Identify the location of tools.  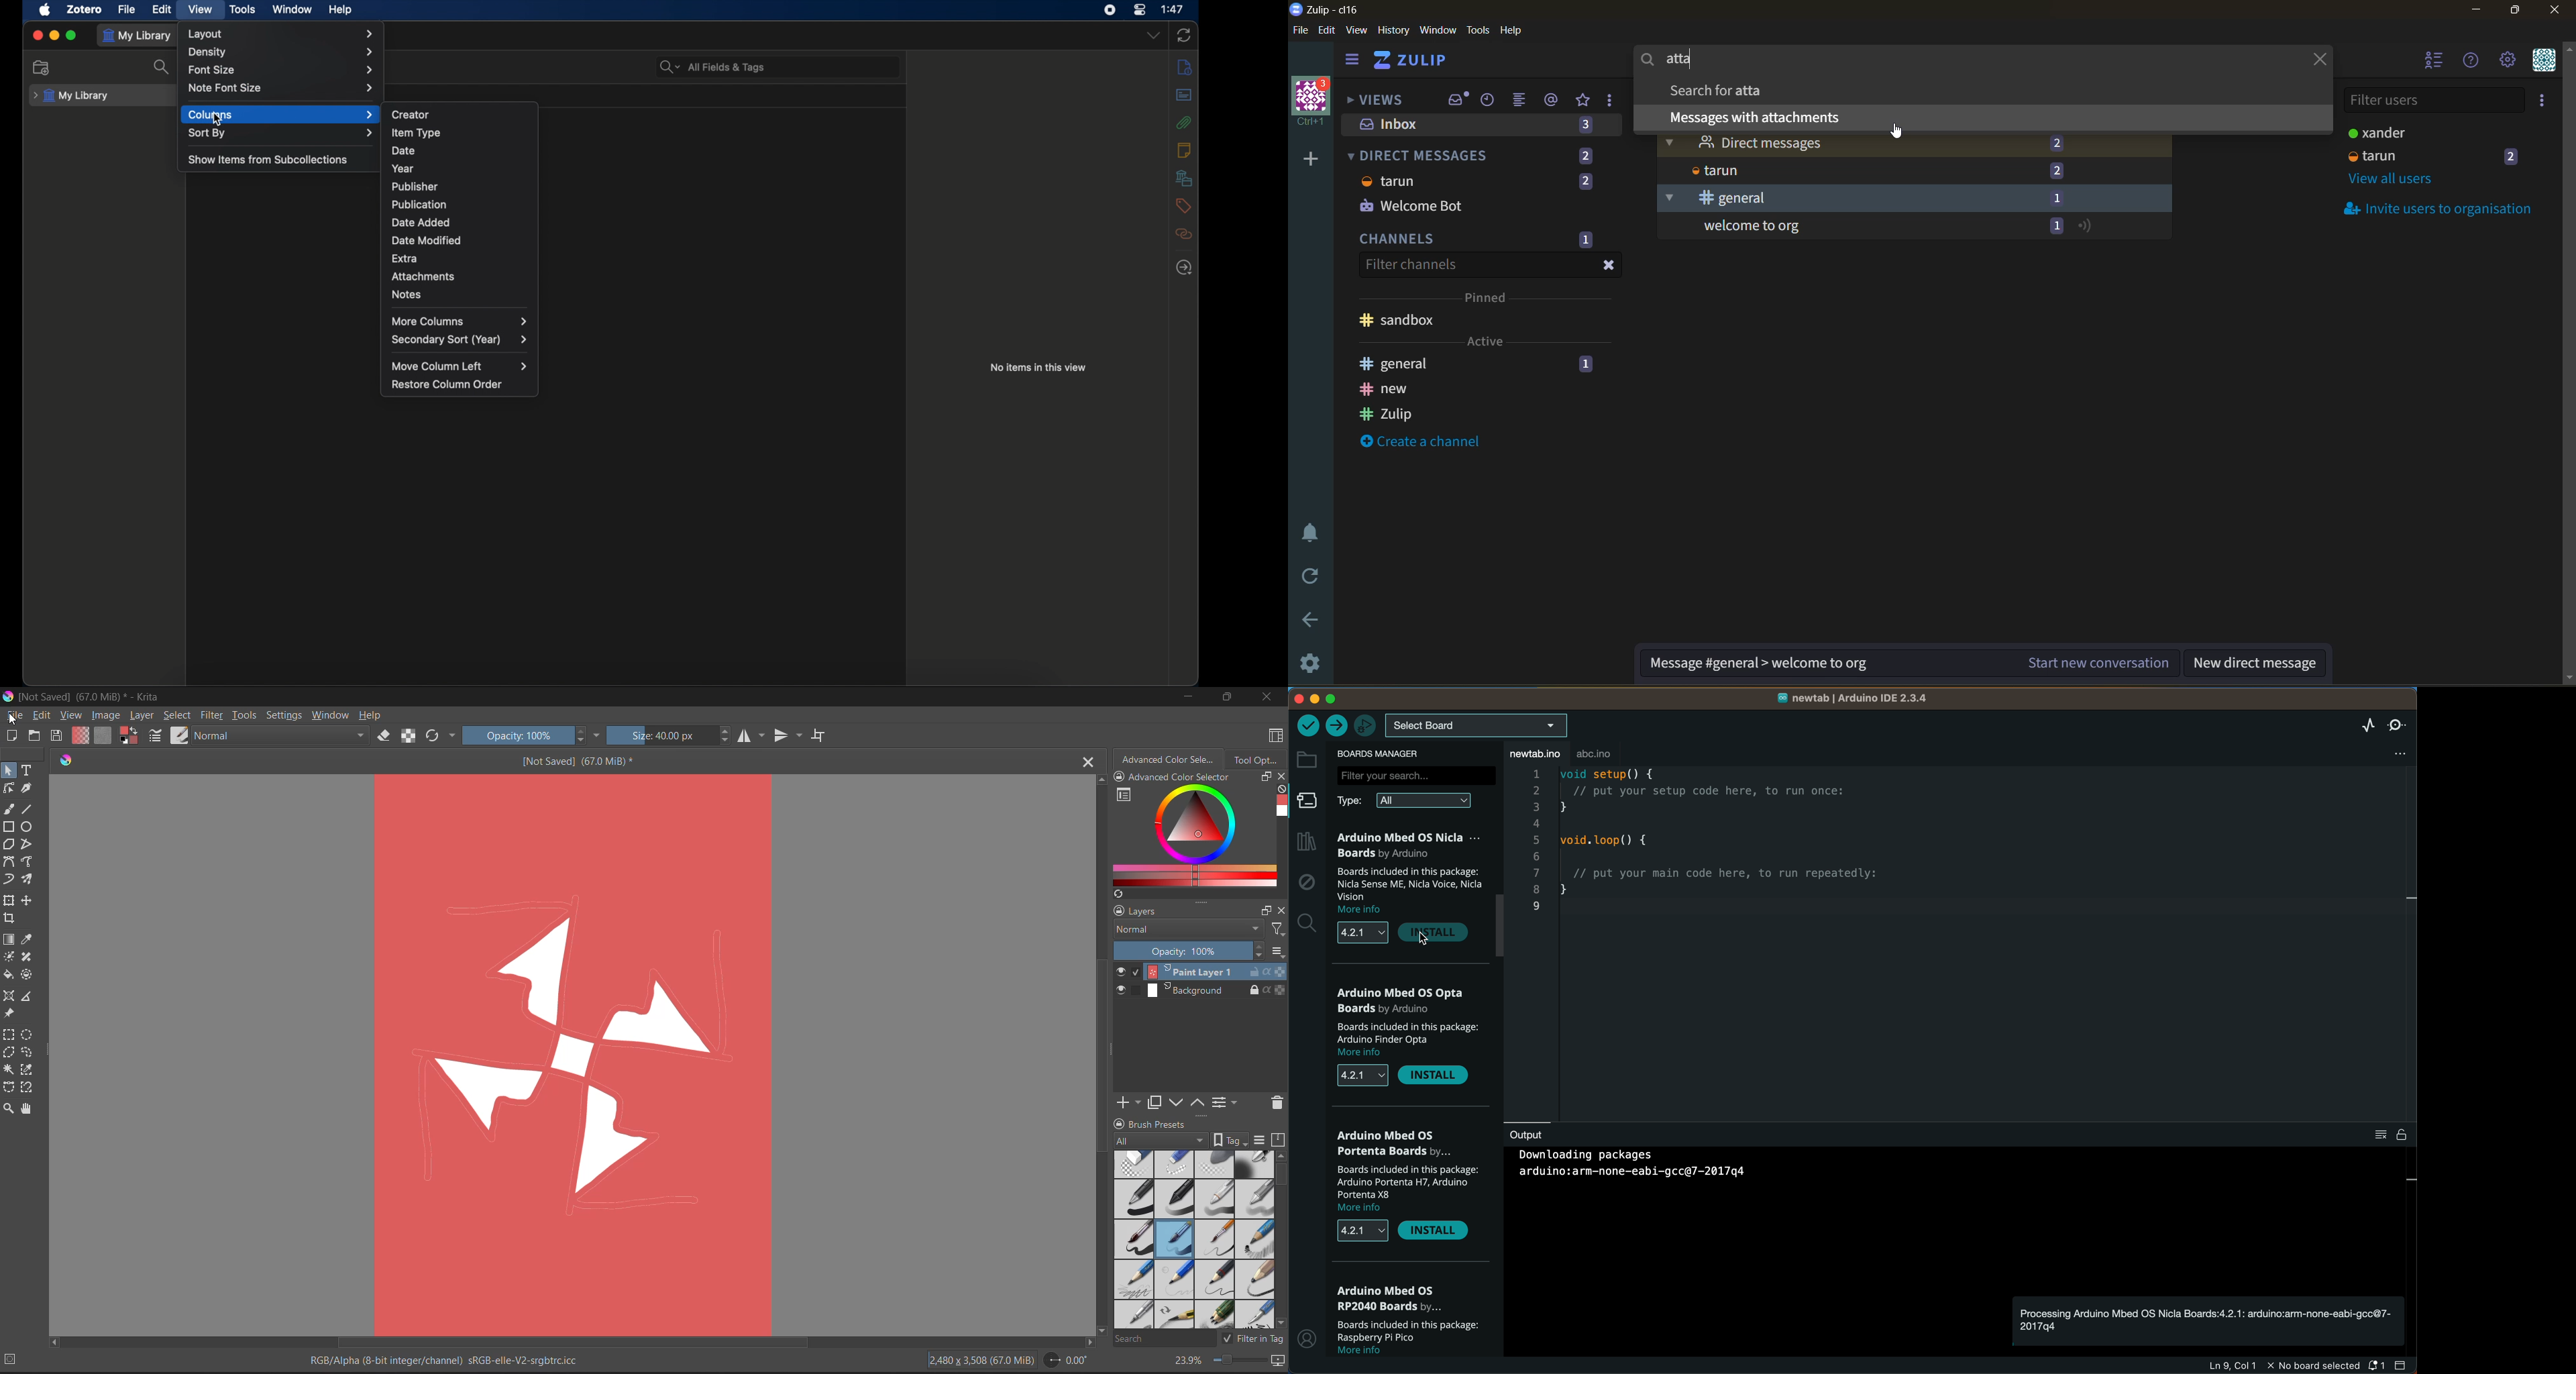
(8, 880).